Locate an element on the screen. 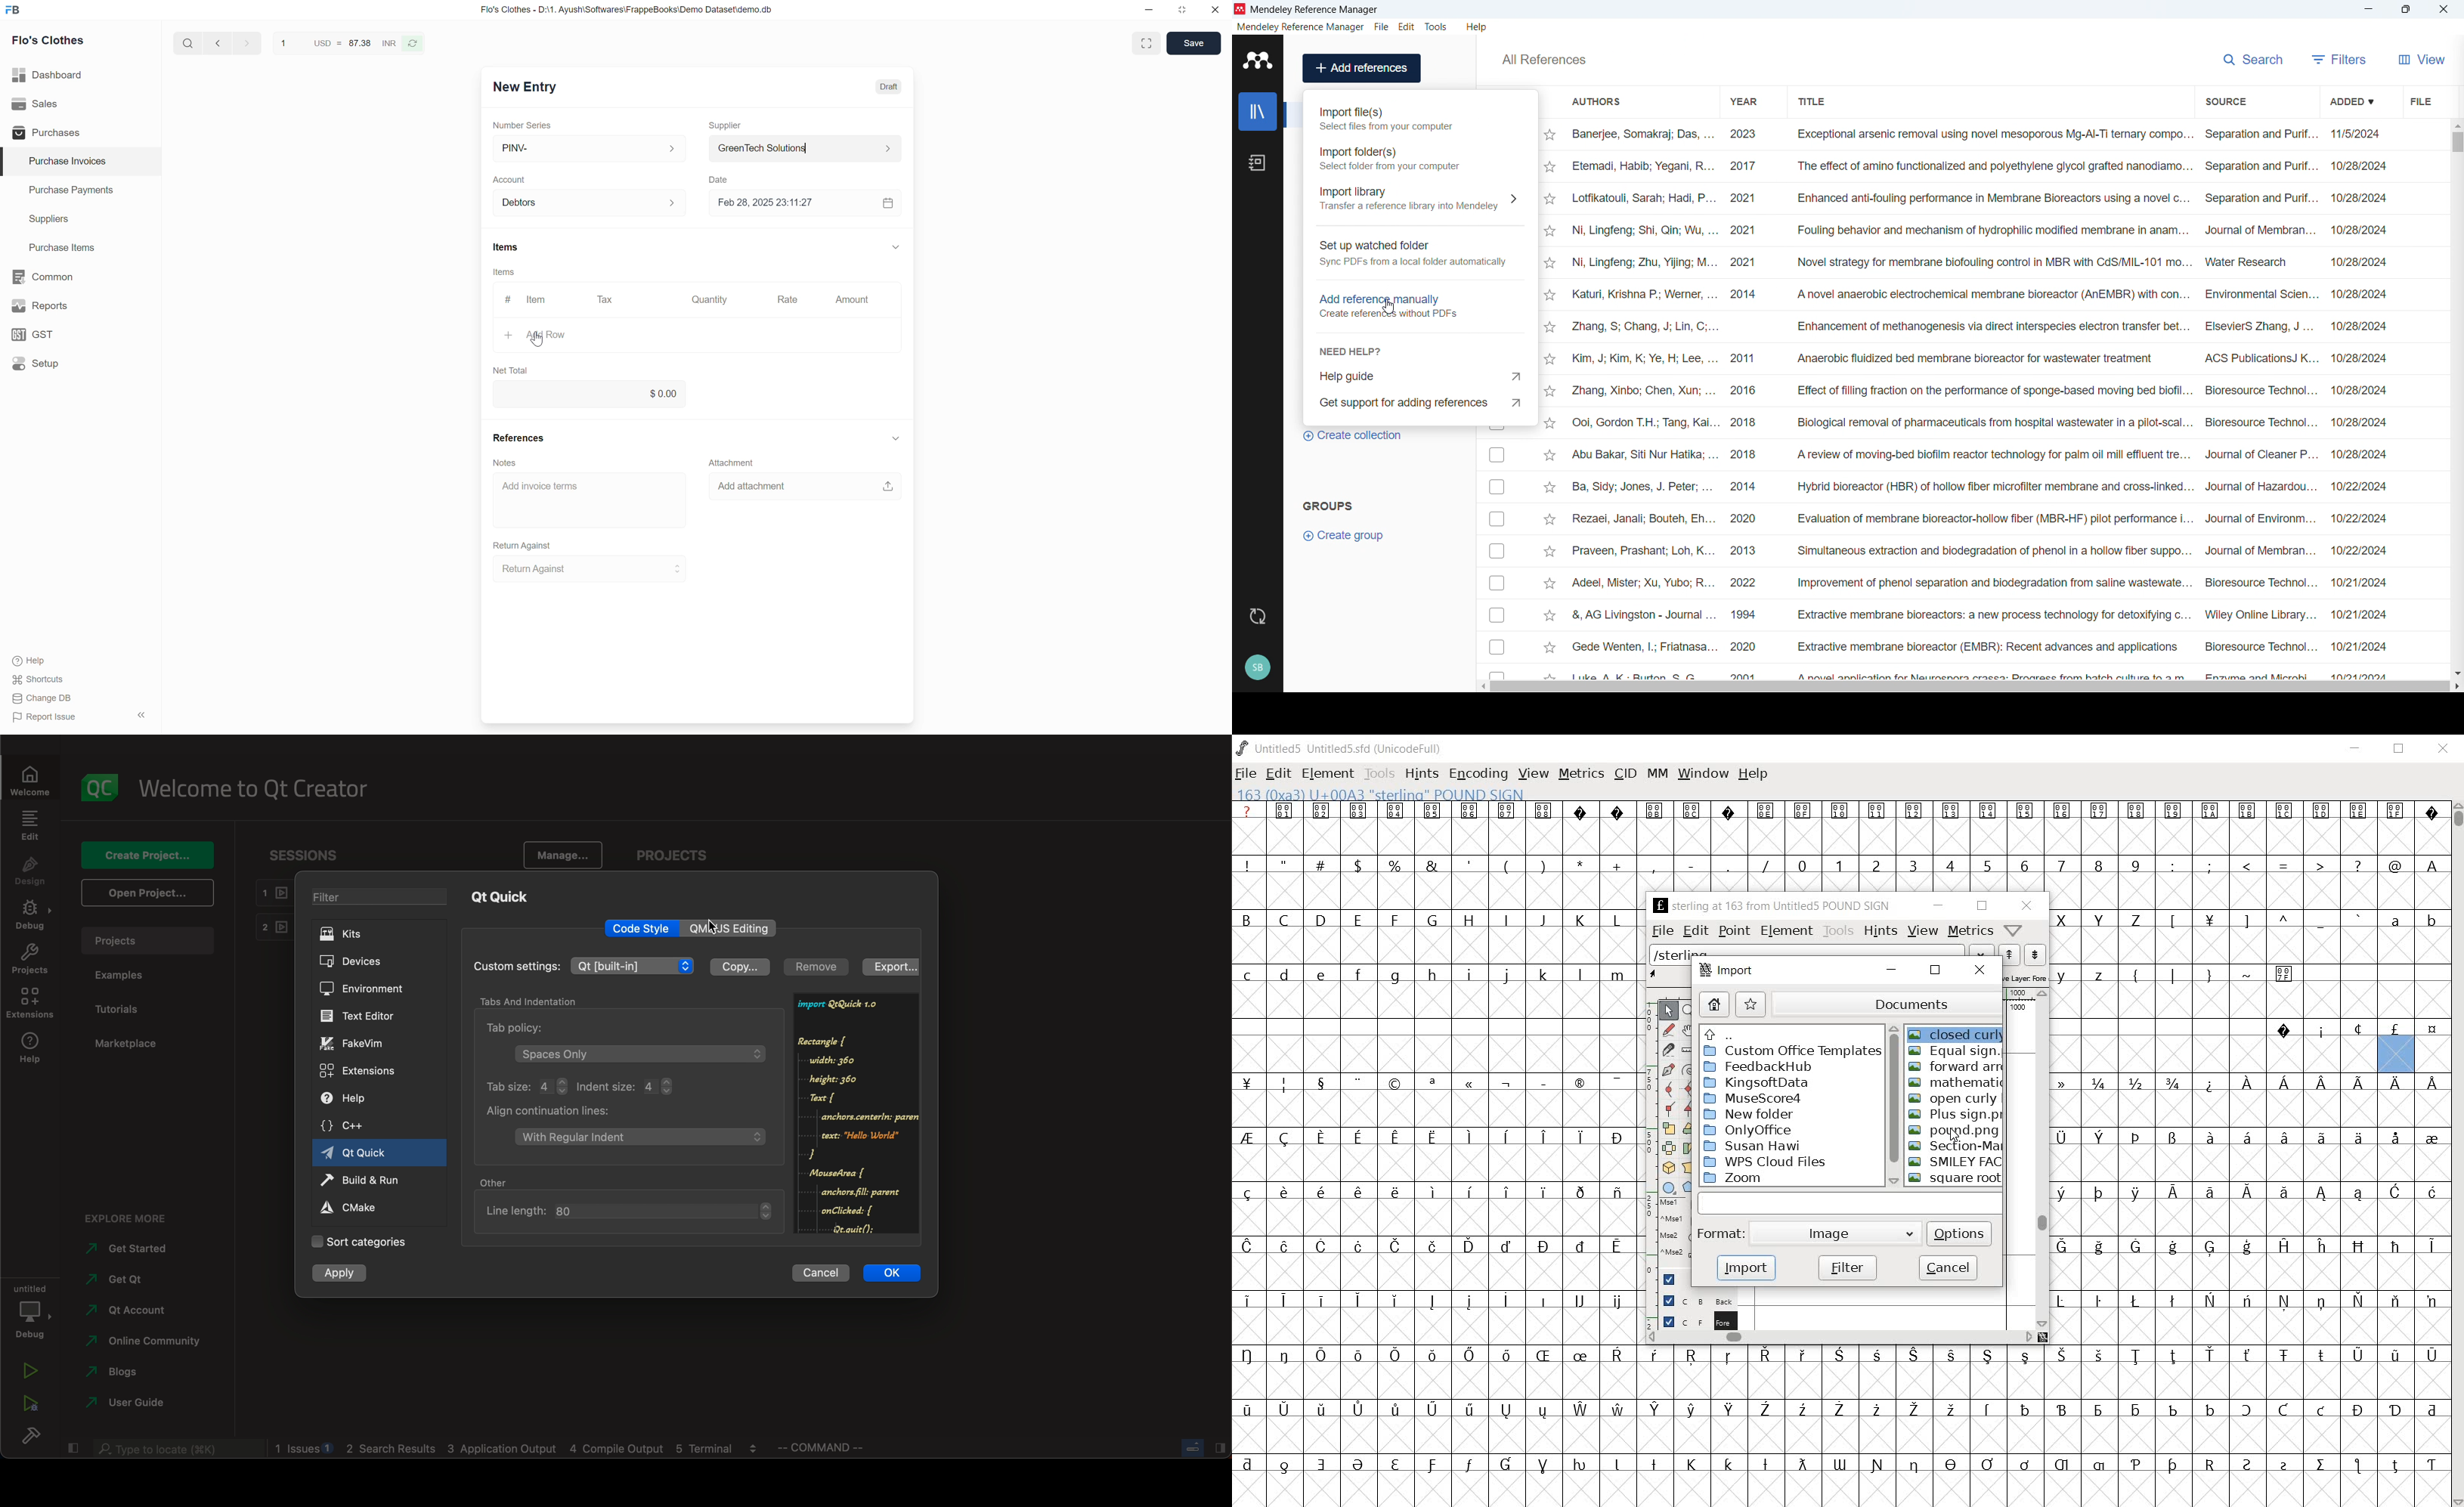  Symbol is located at coordinates (2171, 1466).